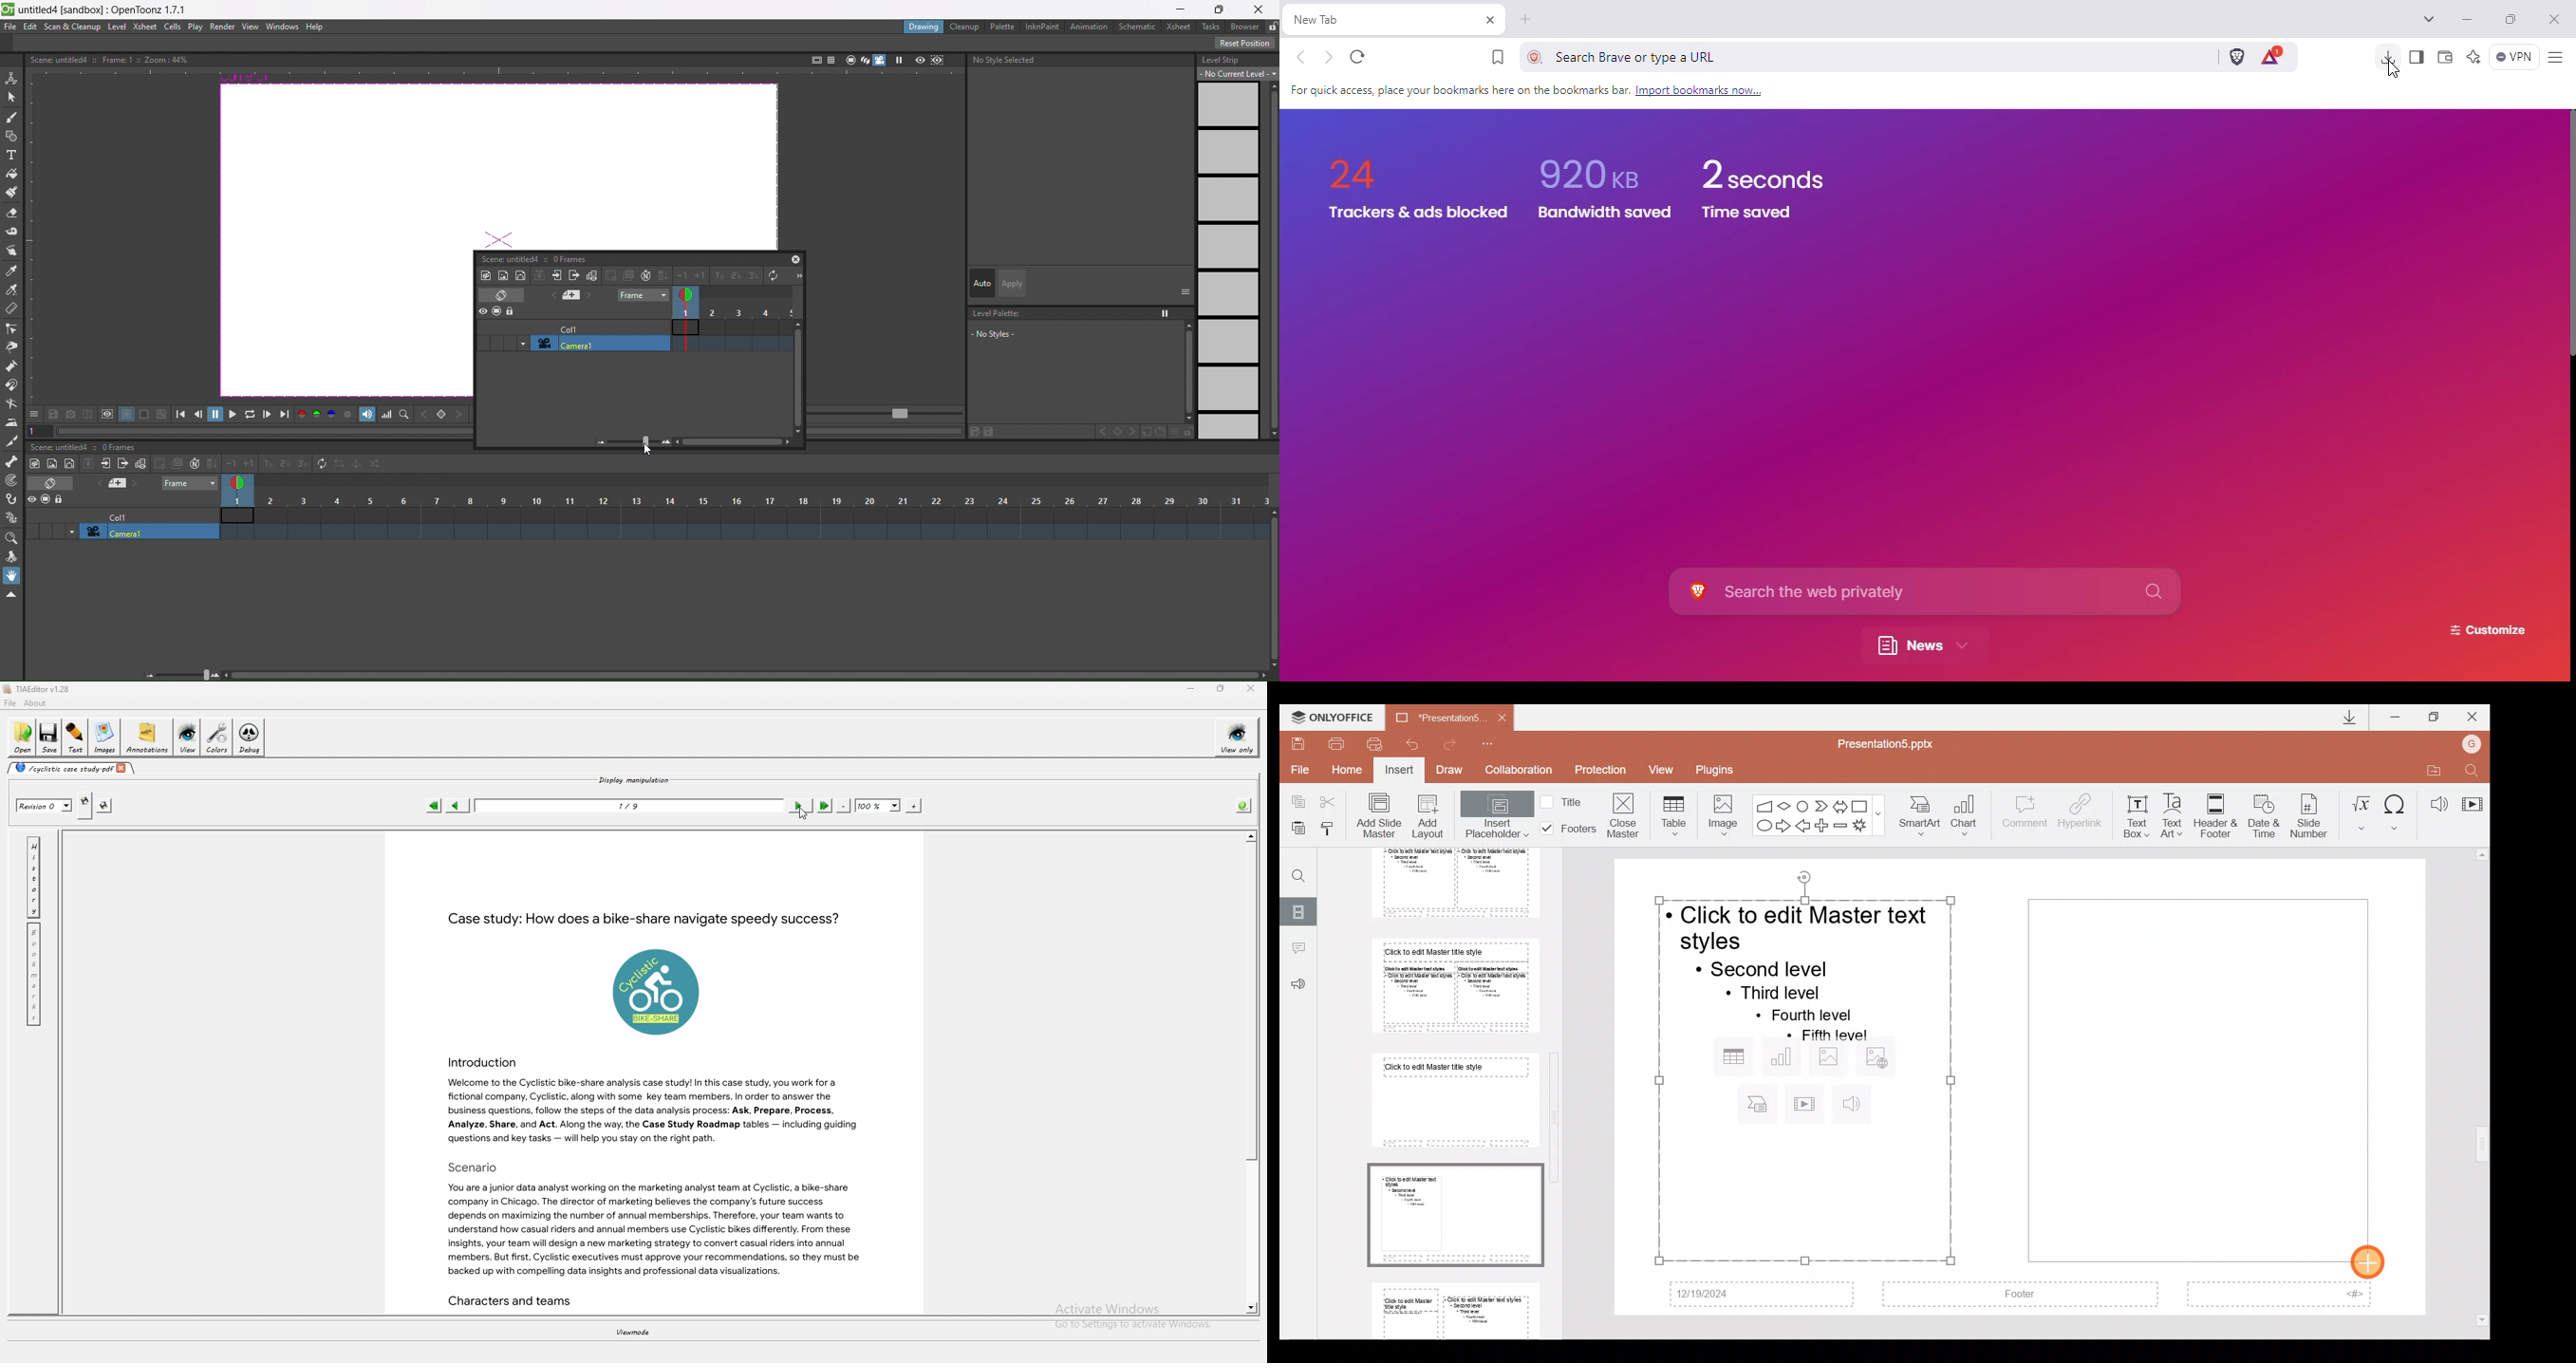 Image resolution: width=2576 pixels, height=1372 pixels. Describe the element at coordinates (2081, 813) in the screenshot. I see `Hyperlink` at that location.